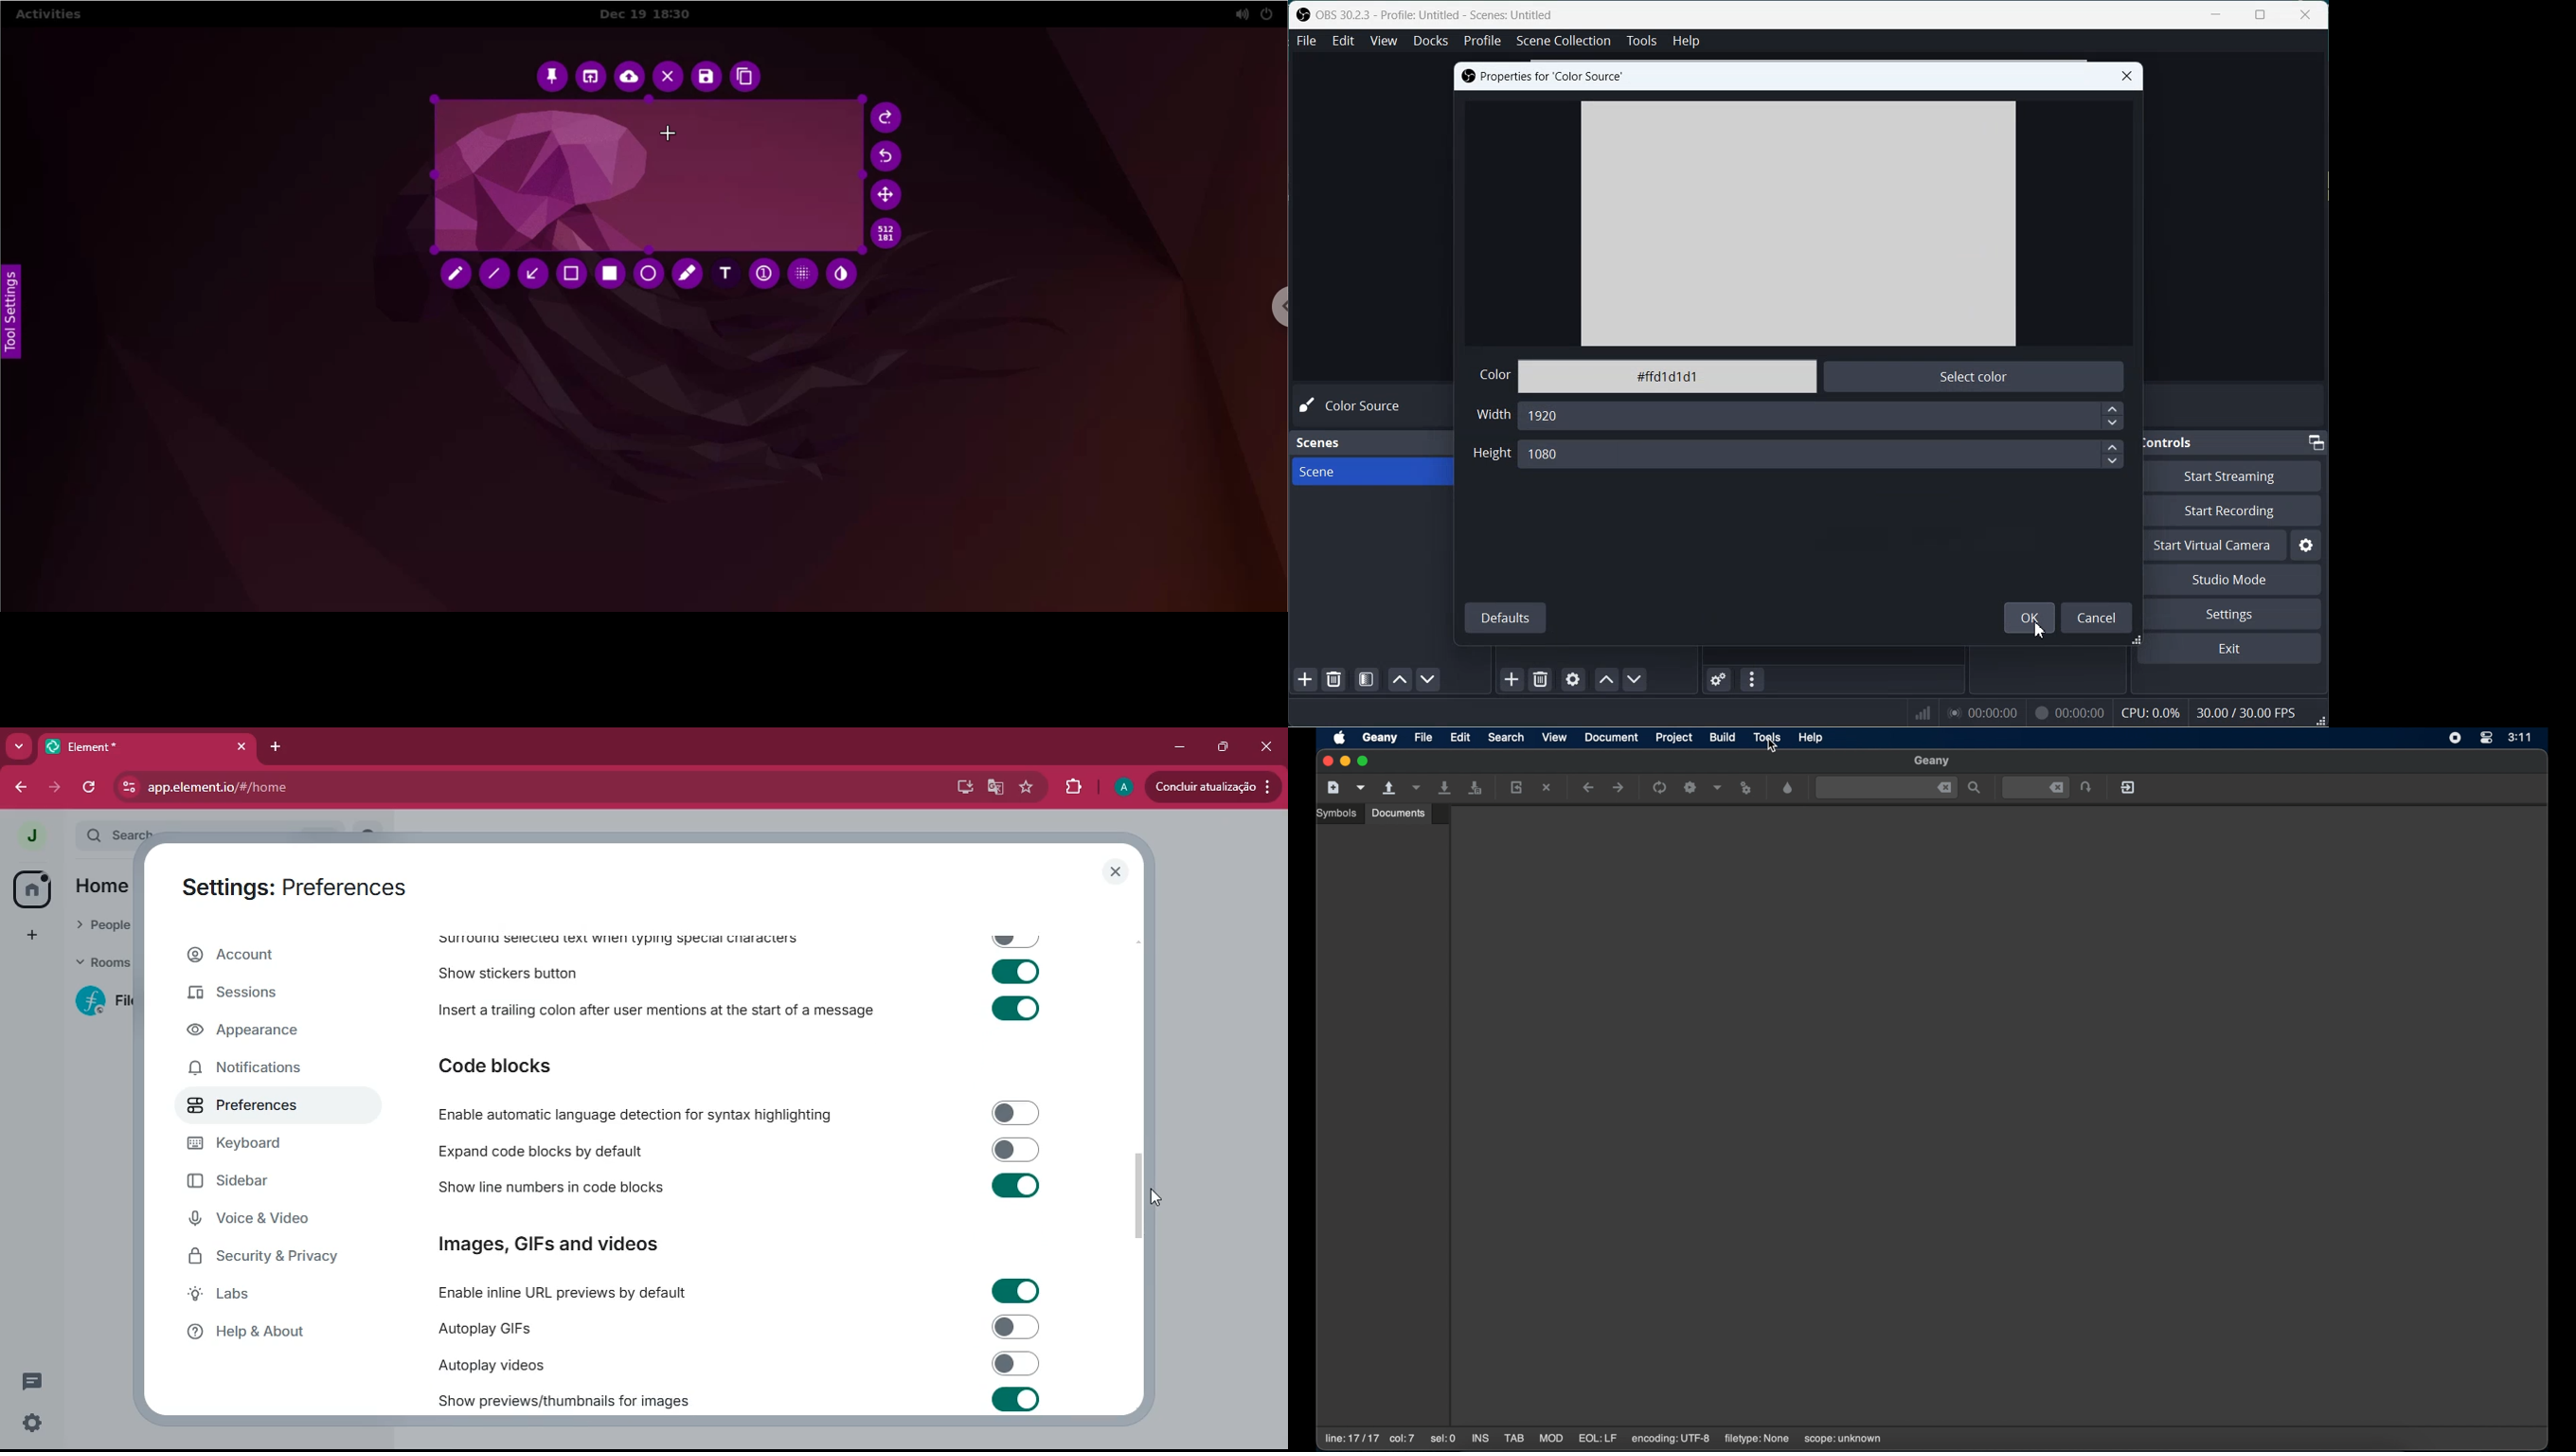  What do you see at coordinates (146, 746) in the screenshot?
I see `element` at bounding box center [146, 746].